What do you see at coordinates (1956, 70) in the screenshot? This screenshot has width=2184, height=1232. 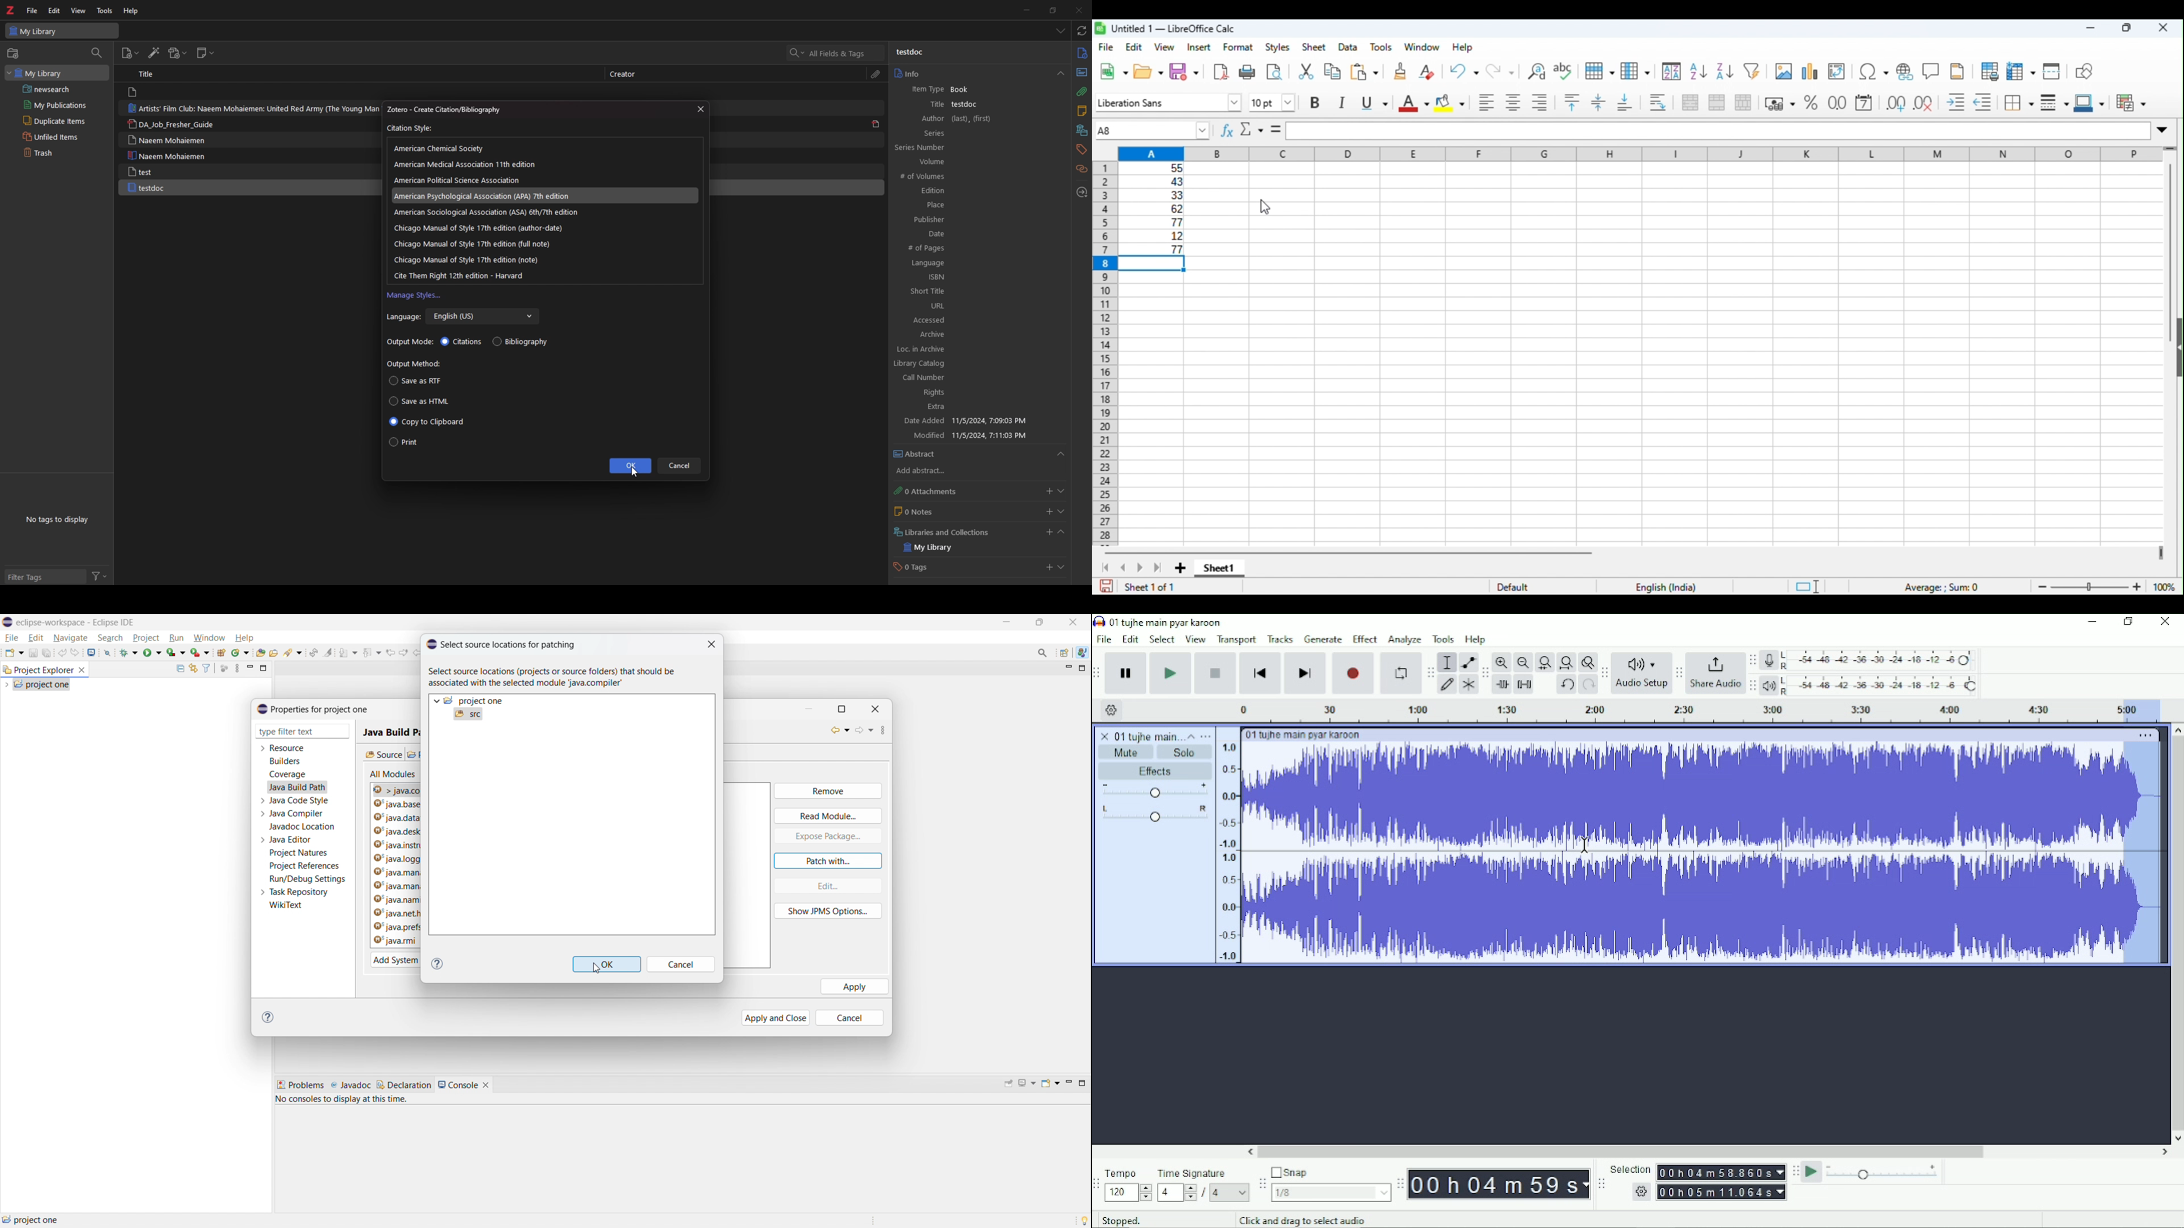 I see `insert header and footer` at bounding box center [1956, 70].